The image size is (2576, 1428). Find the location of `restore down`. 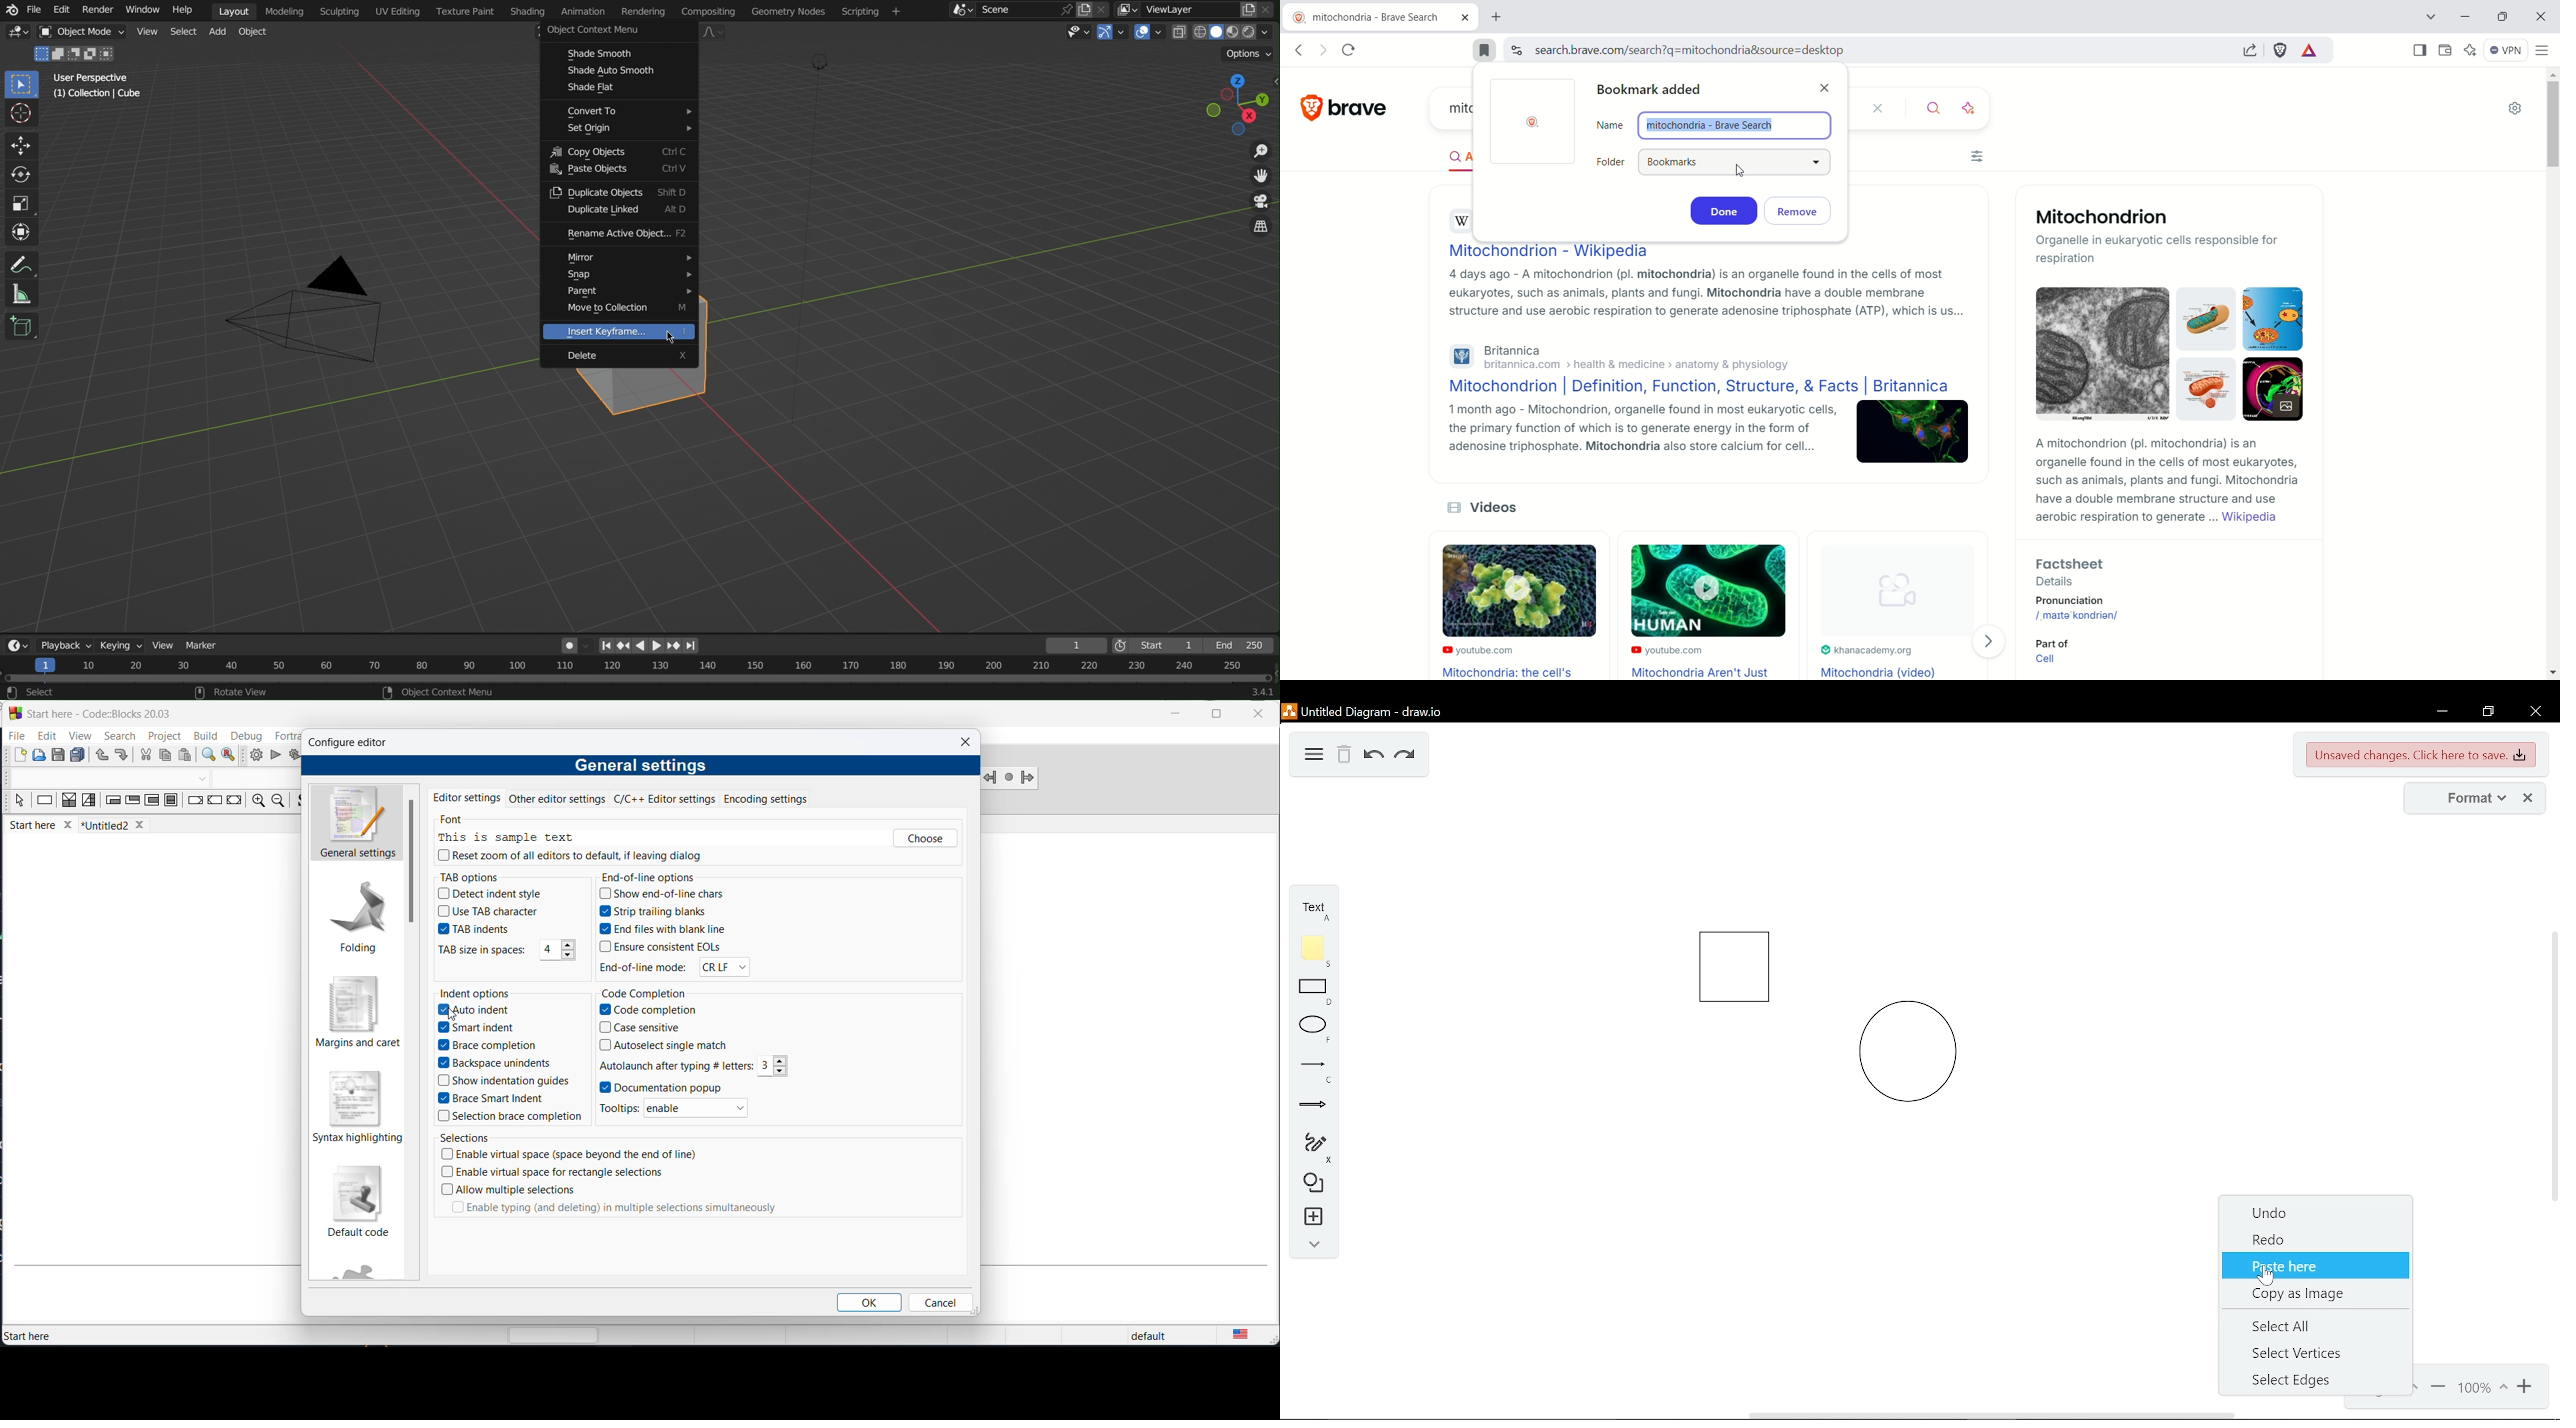

restore down is located at coordinates (2490, 712).